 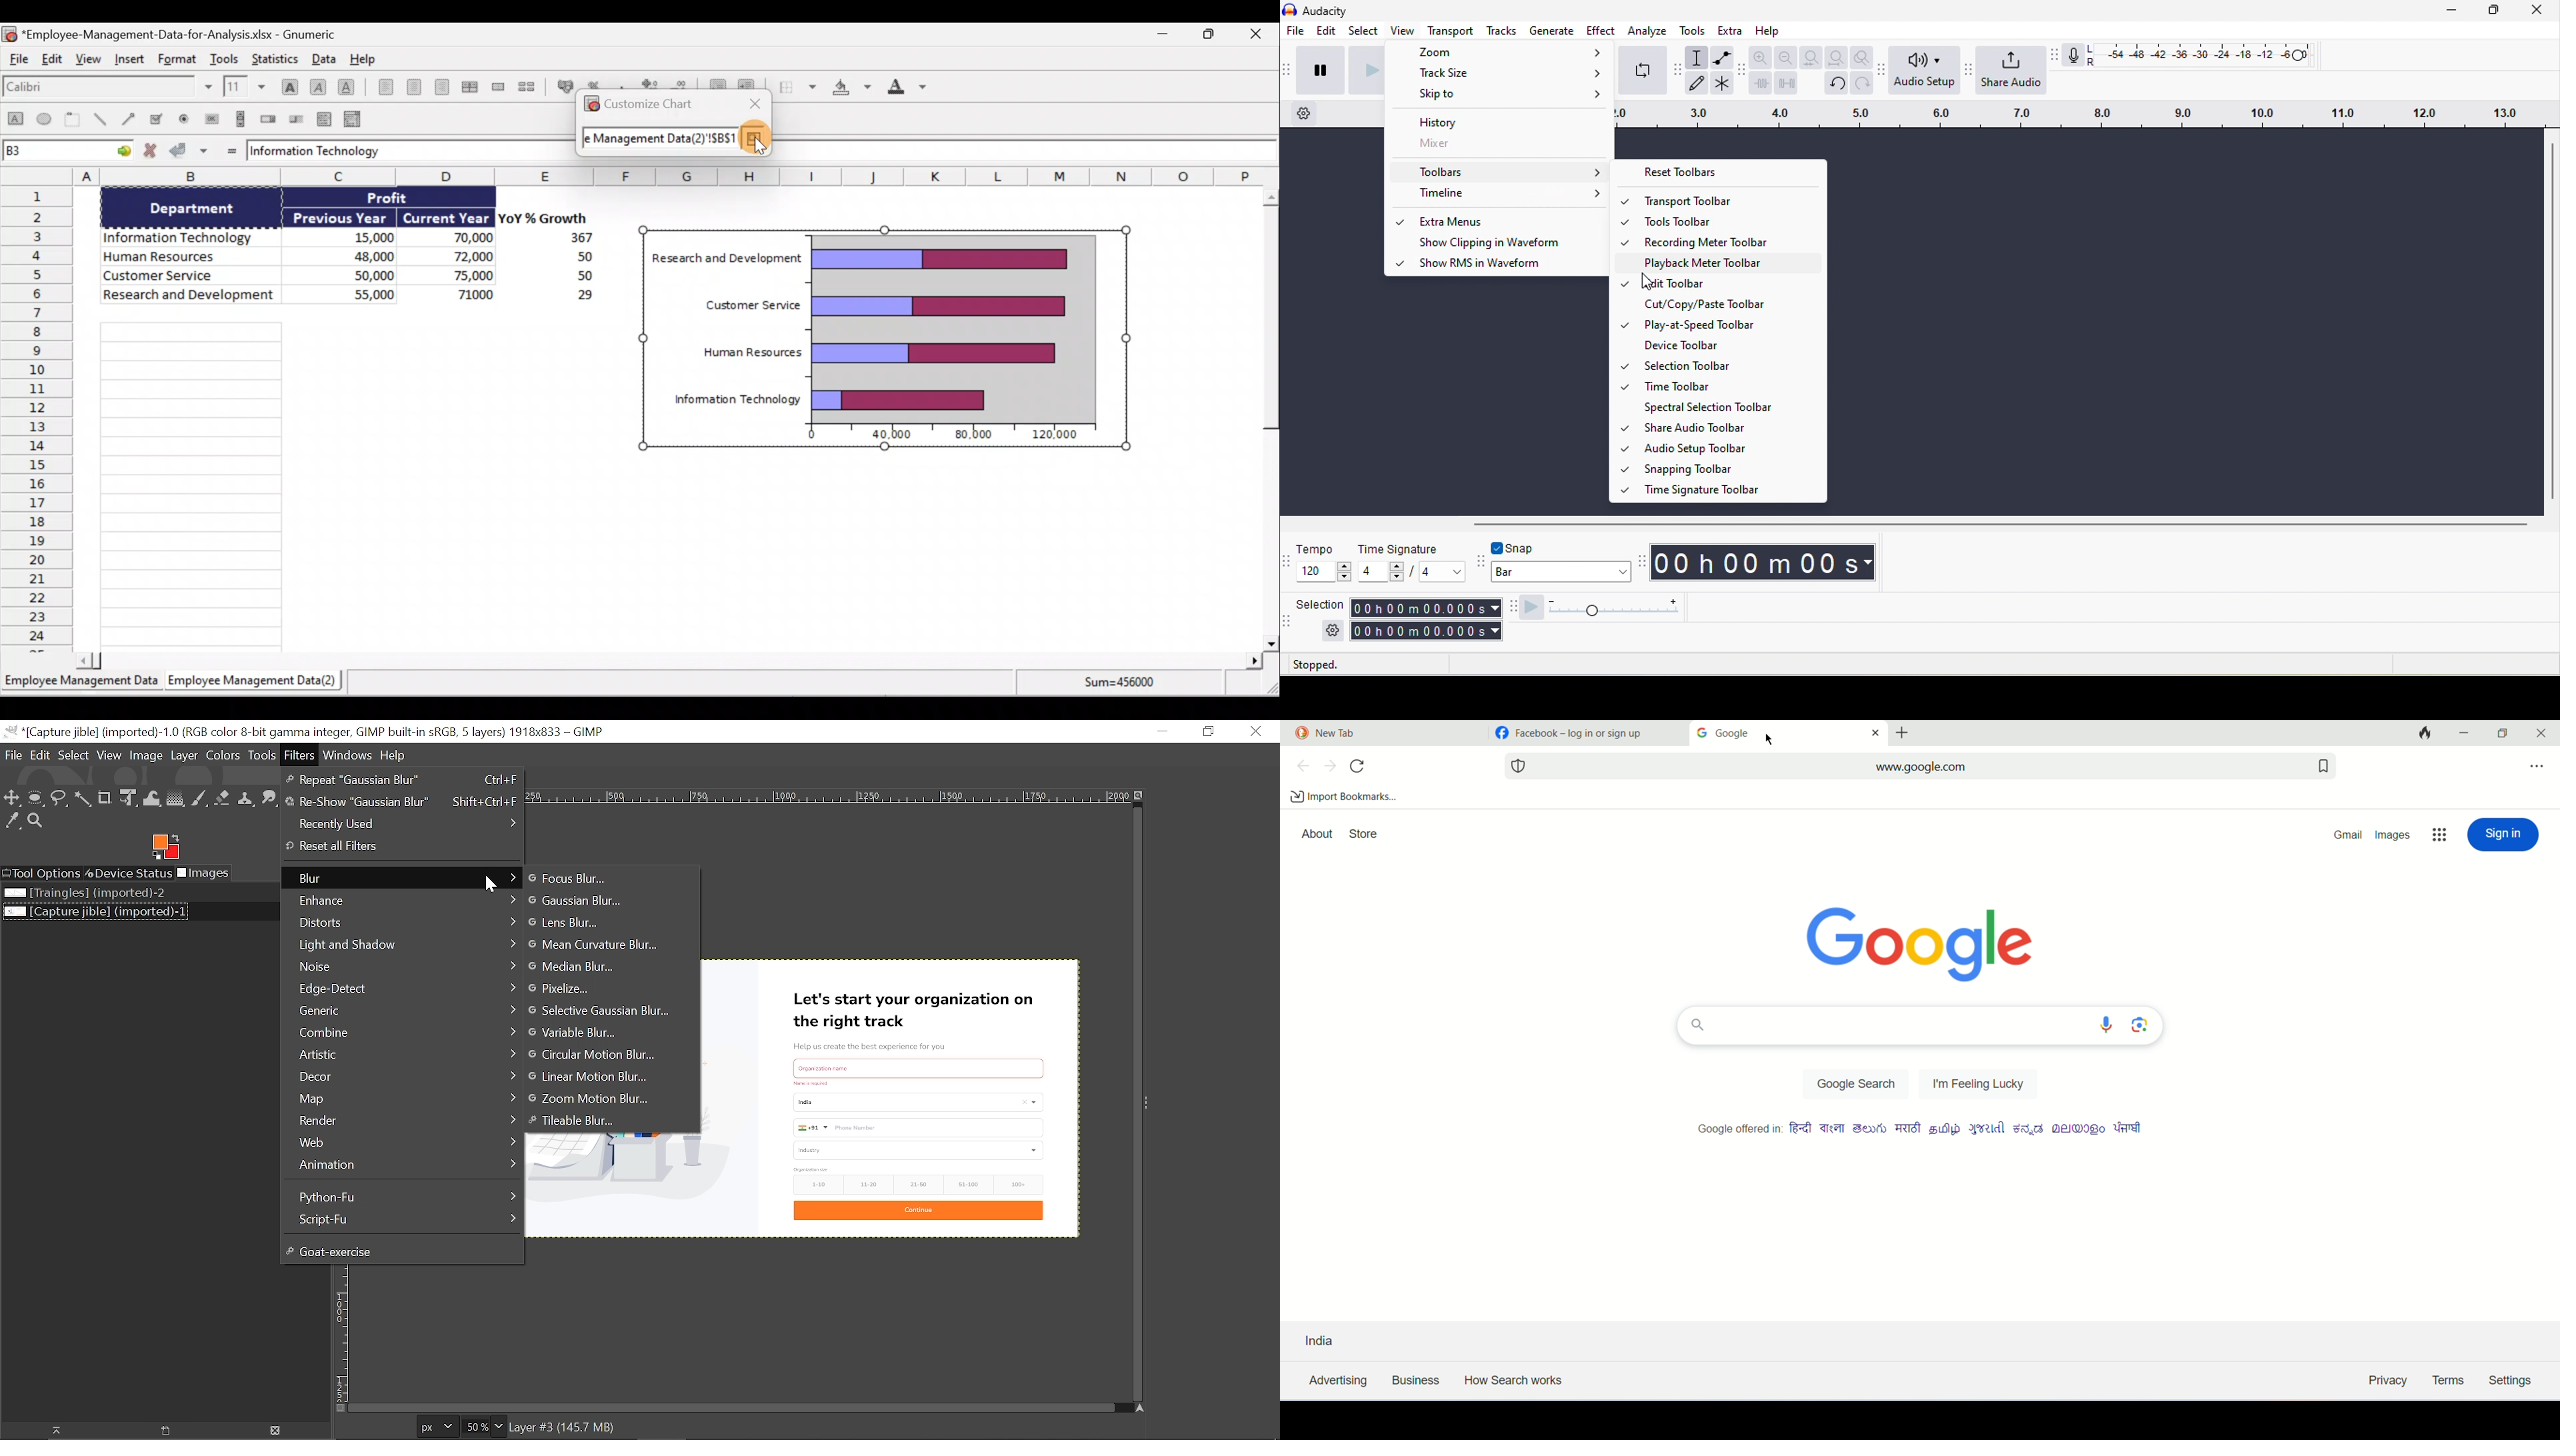 I want to click on Format, so click(x=180, y=57).